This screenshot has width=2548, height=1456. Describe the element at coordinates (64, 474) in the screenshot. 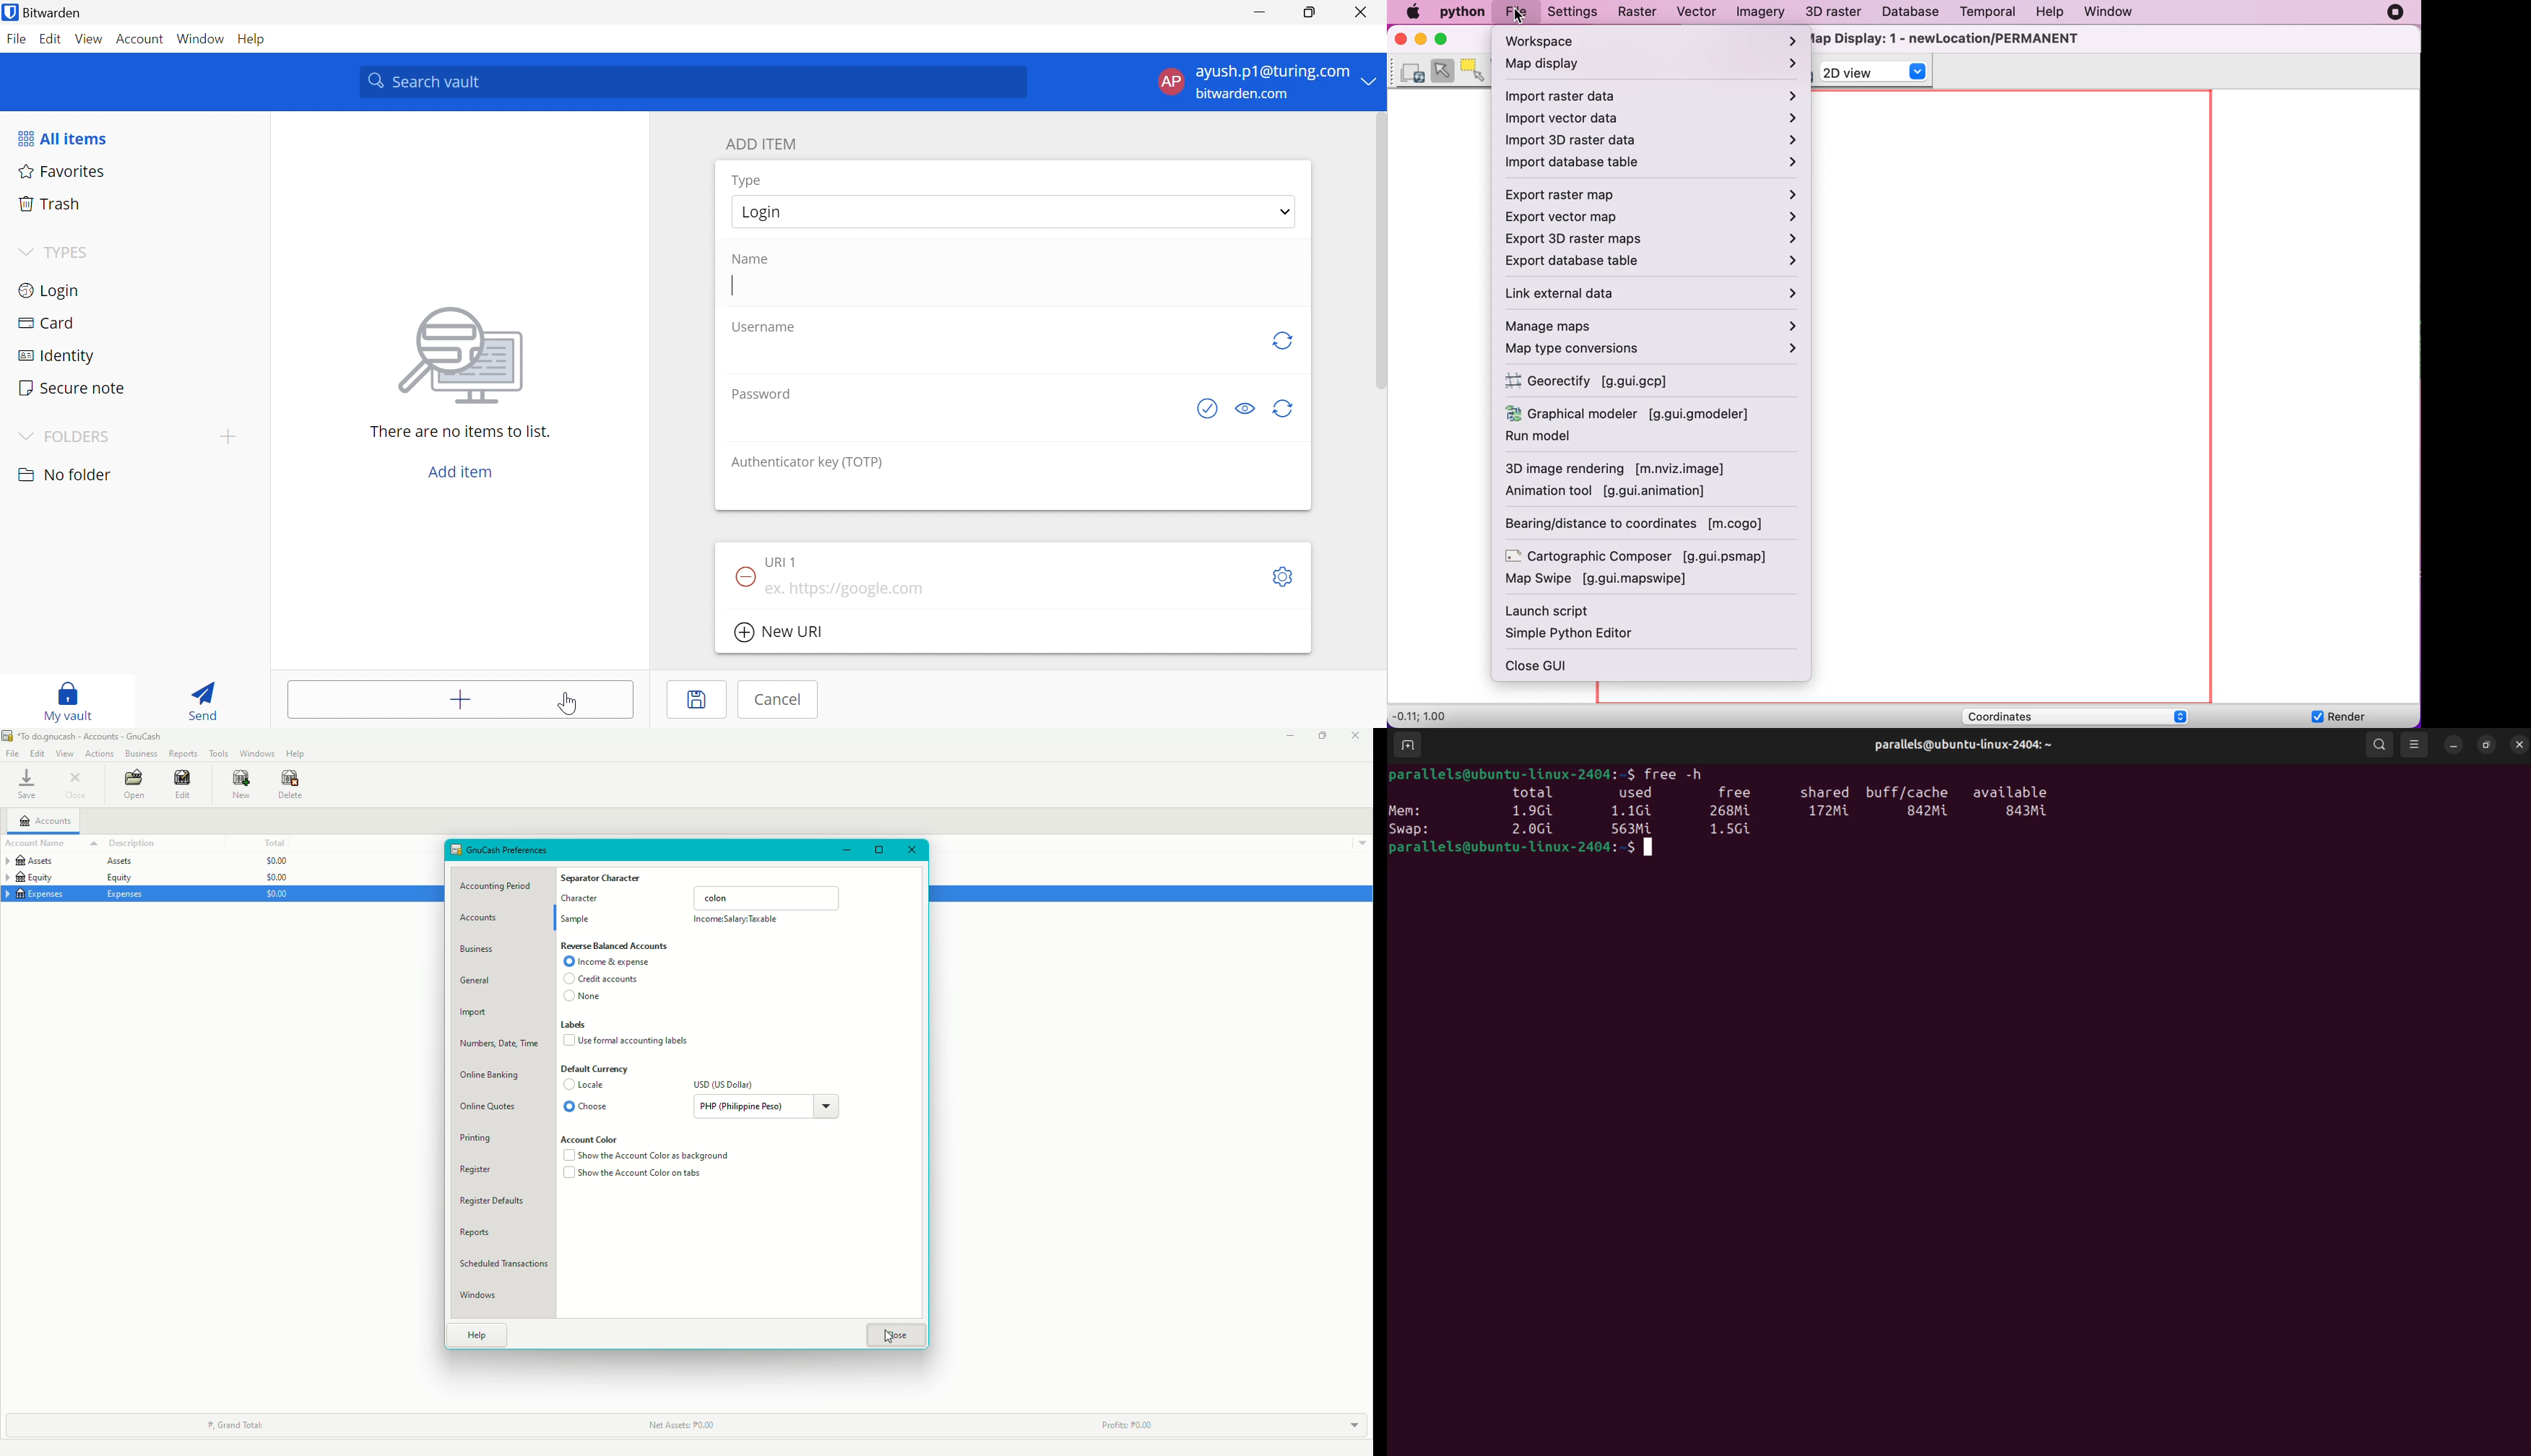

I see `nO FOLDER` at that location.